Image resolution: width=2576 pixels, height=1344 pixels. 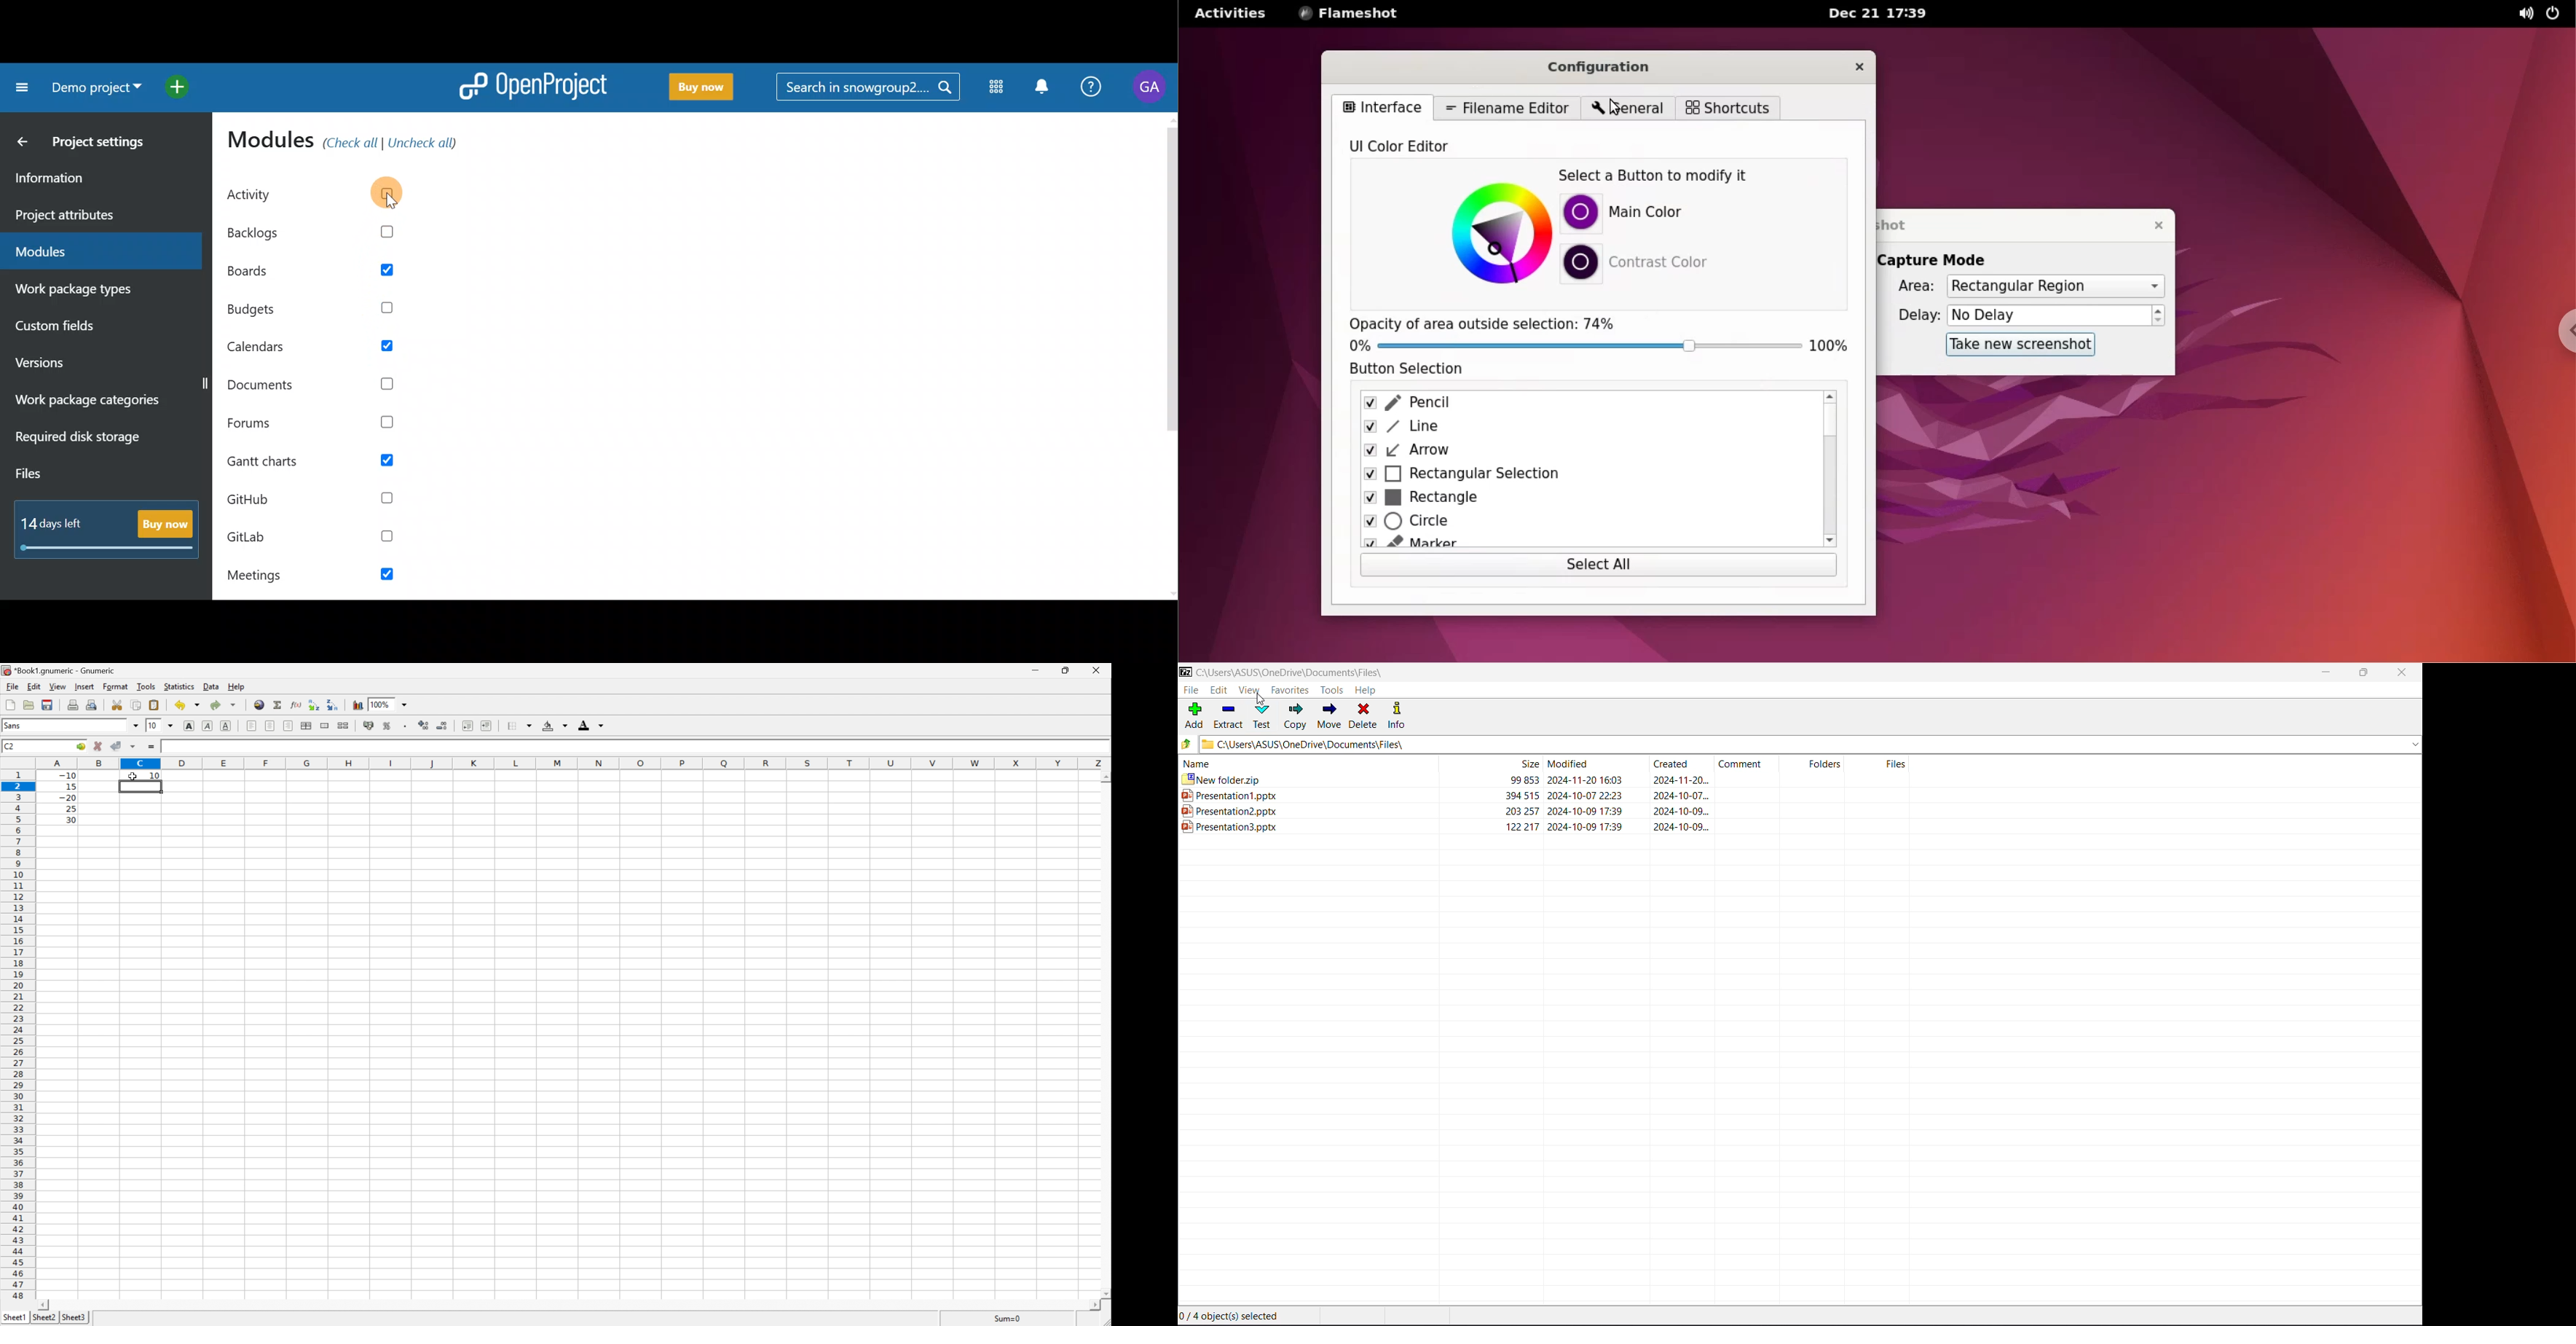 I want to click on Insert hyperlink, so click(x=258, y=704).